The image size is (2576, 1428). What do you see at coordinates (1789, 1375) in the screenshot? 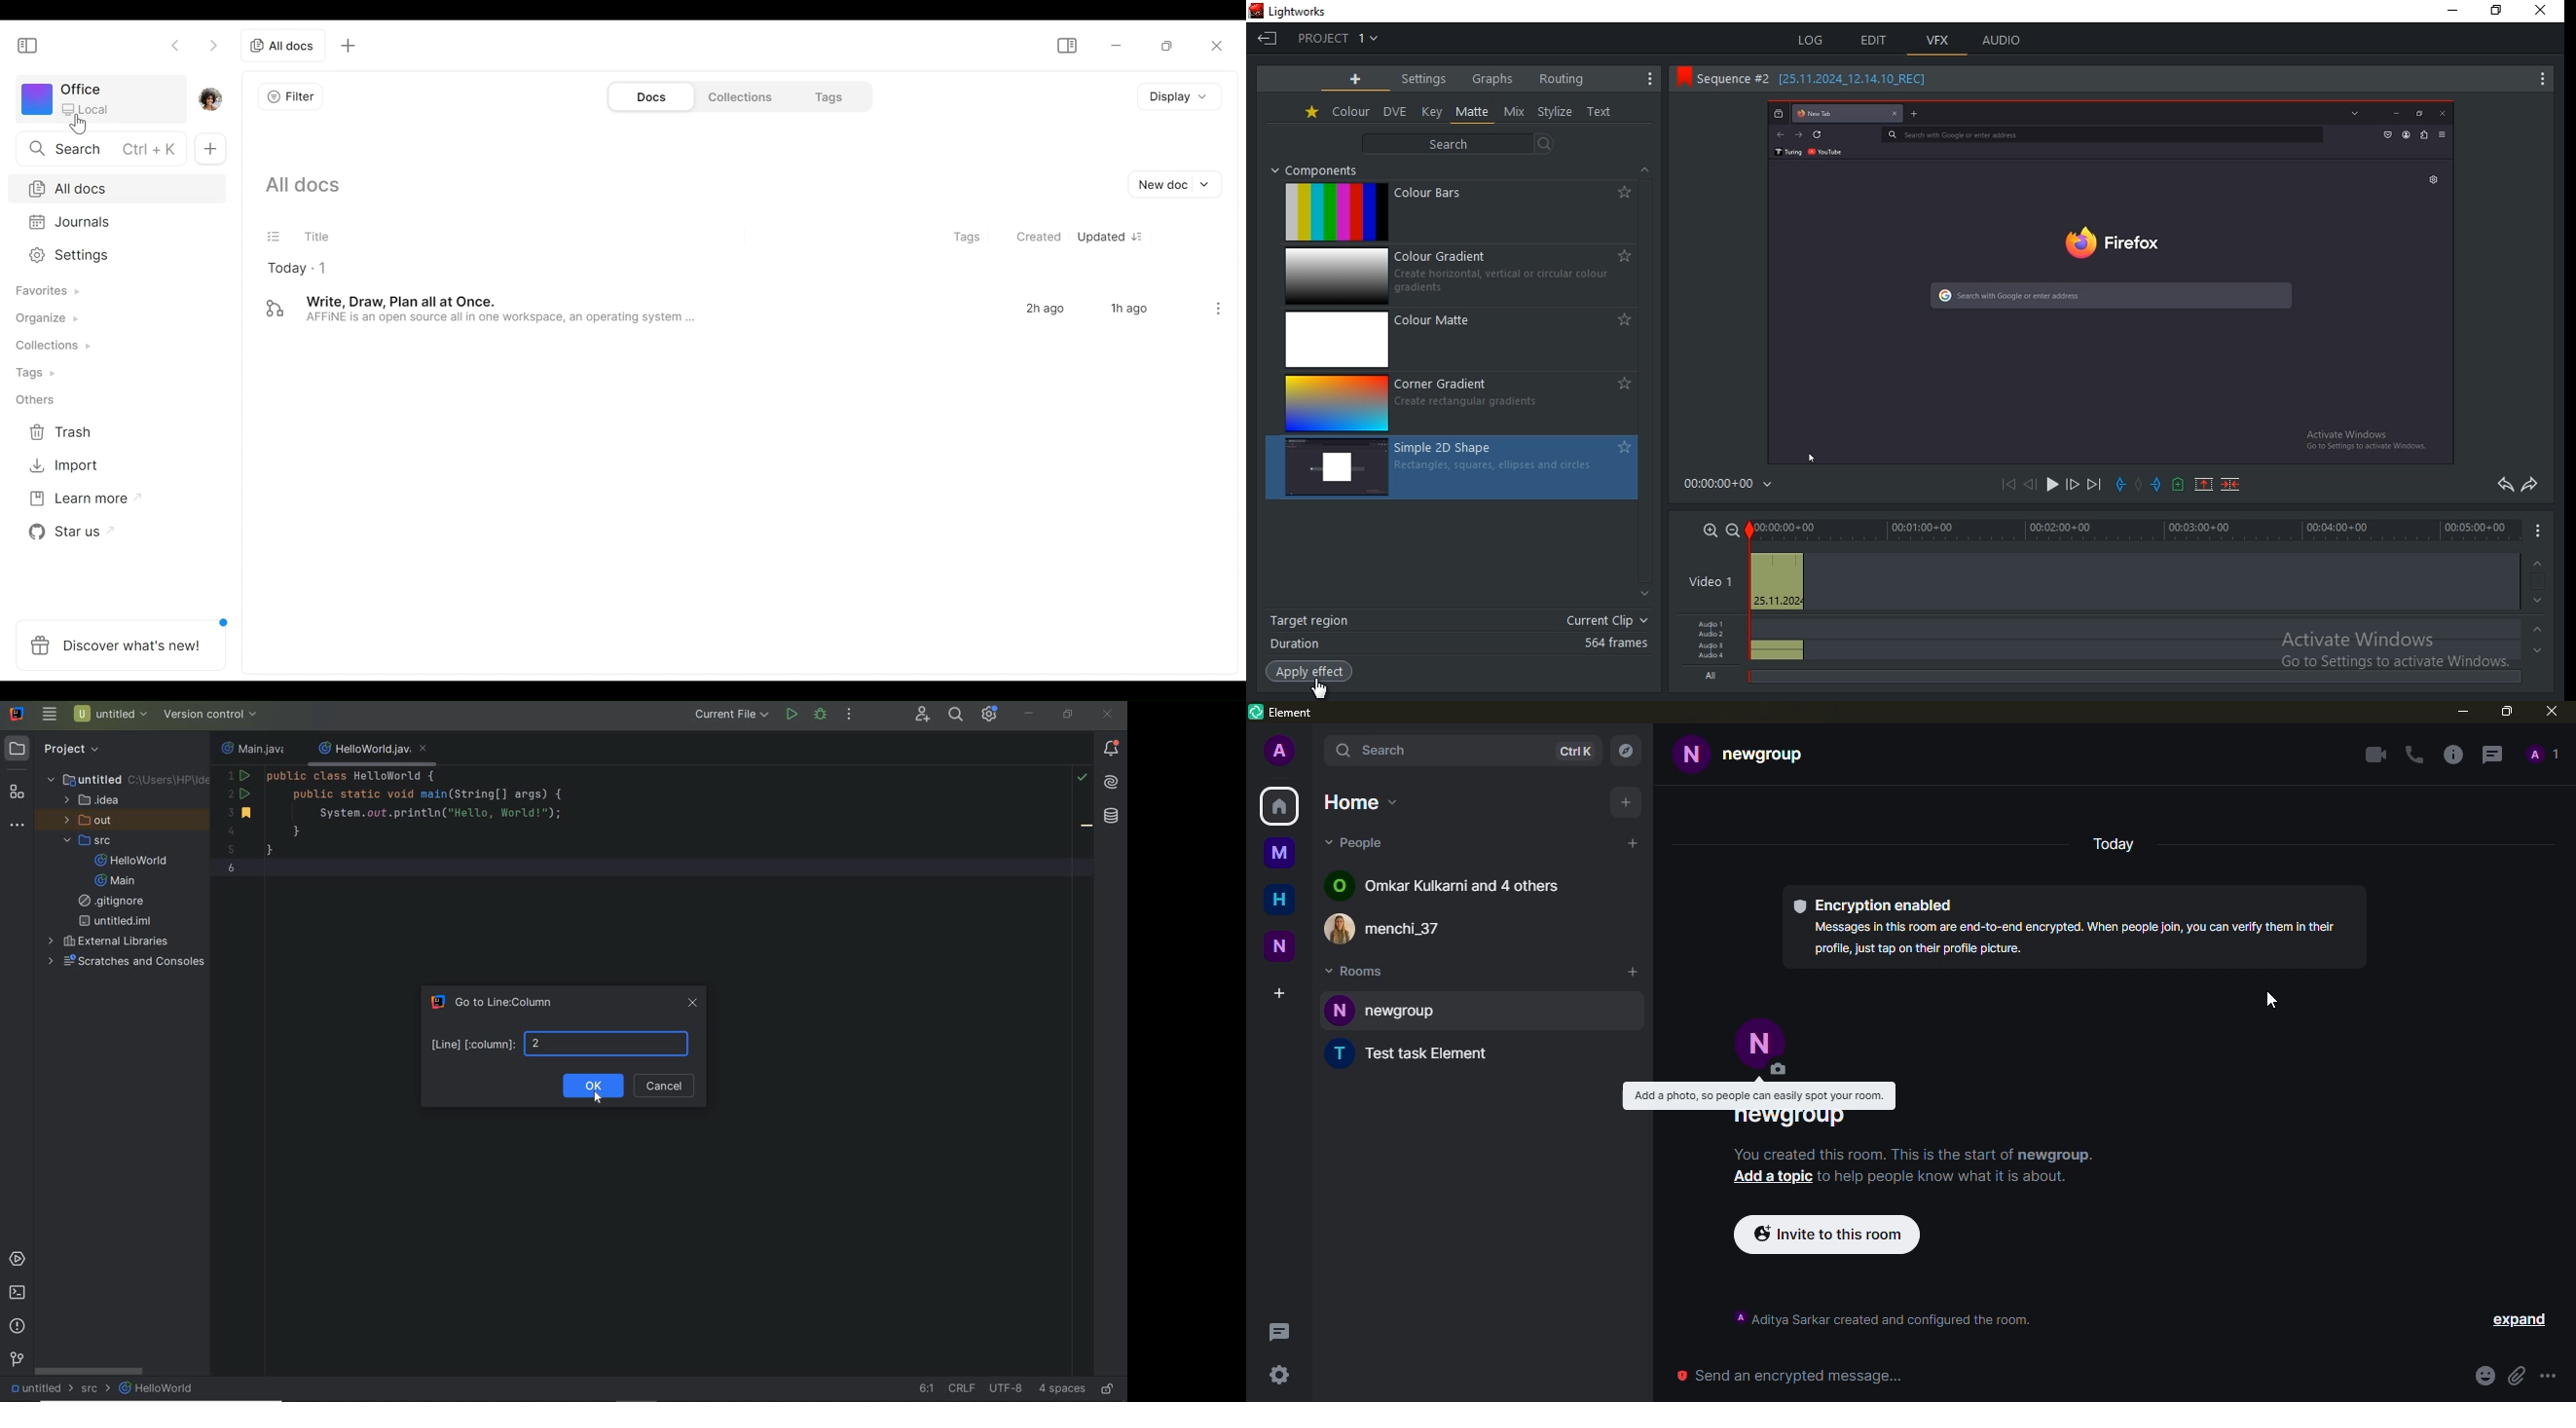
I see `Send an encrypted message...` at bounding box center [1789, 1375].